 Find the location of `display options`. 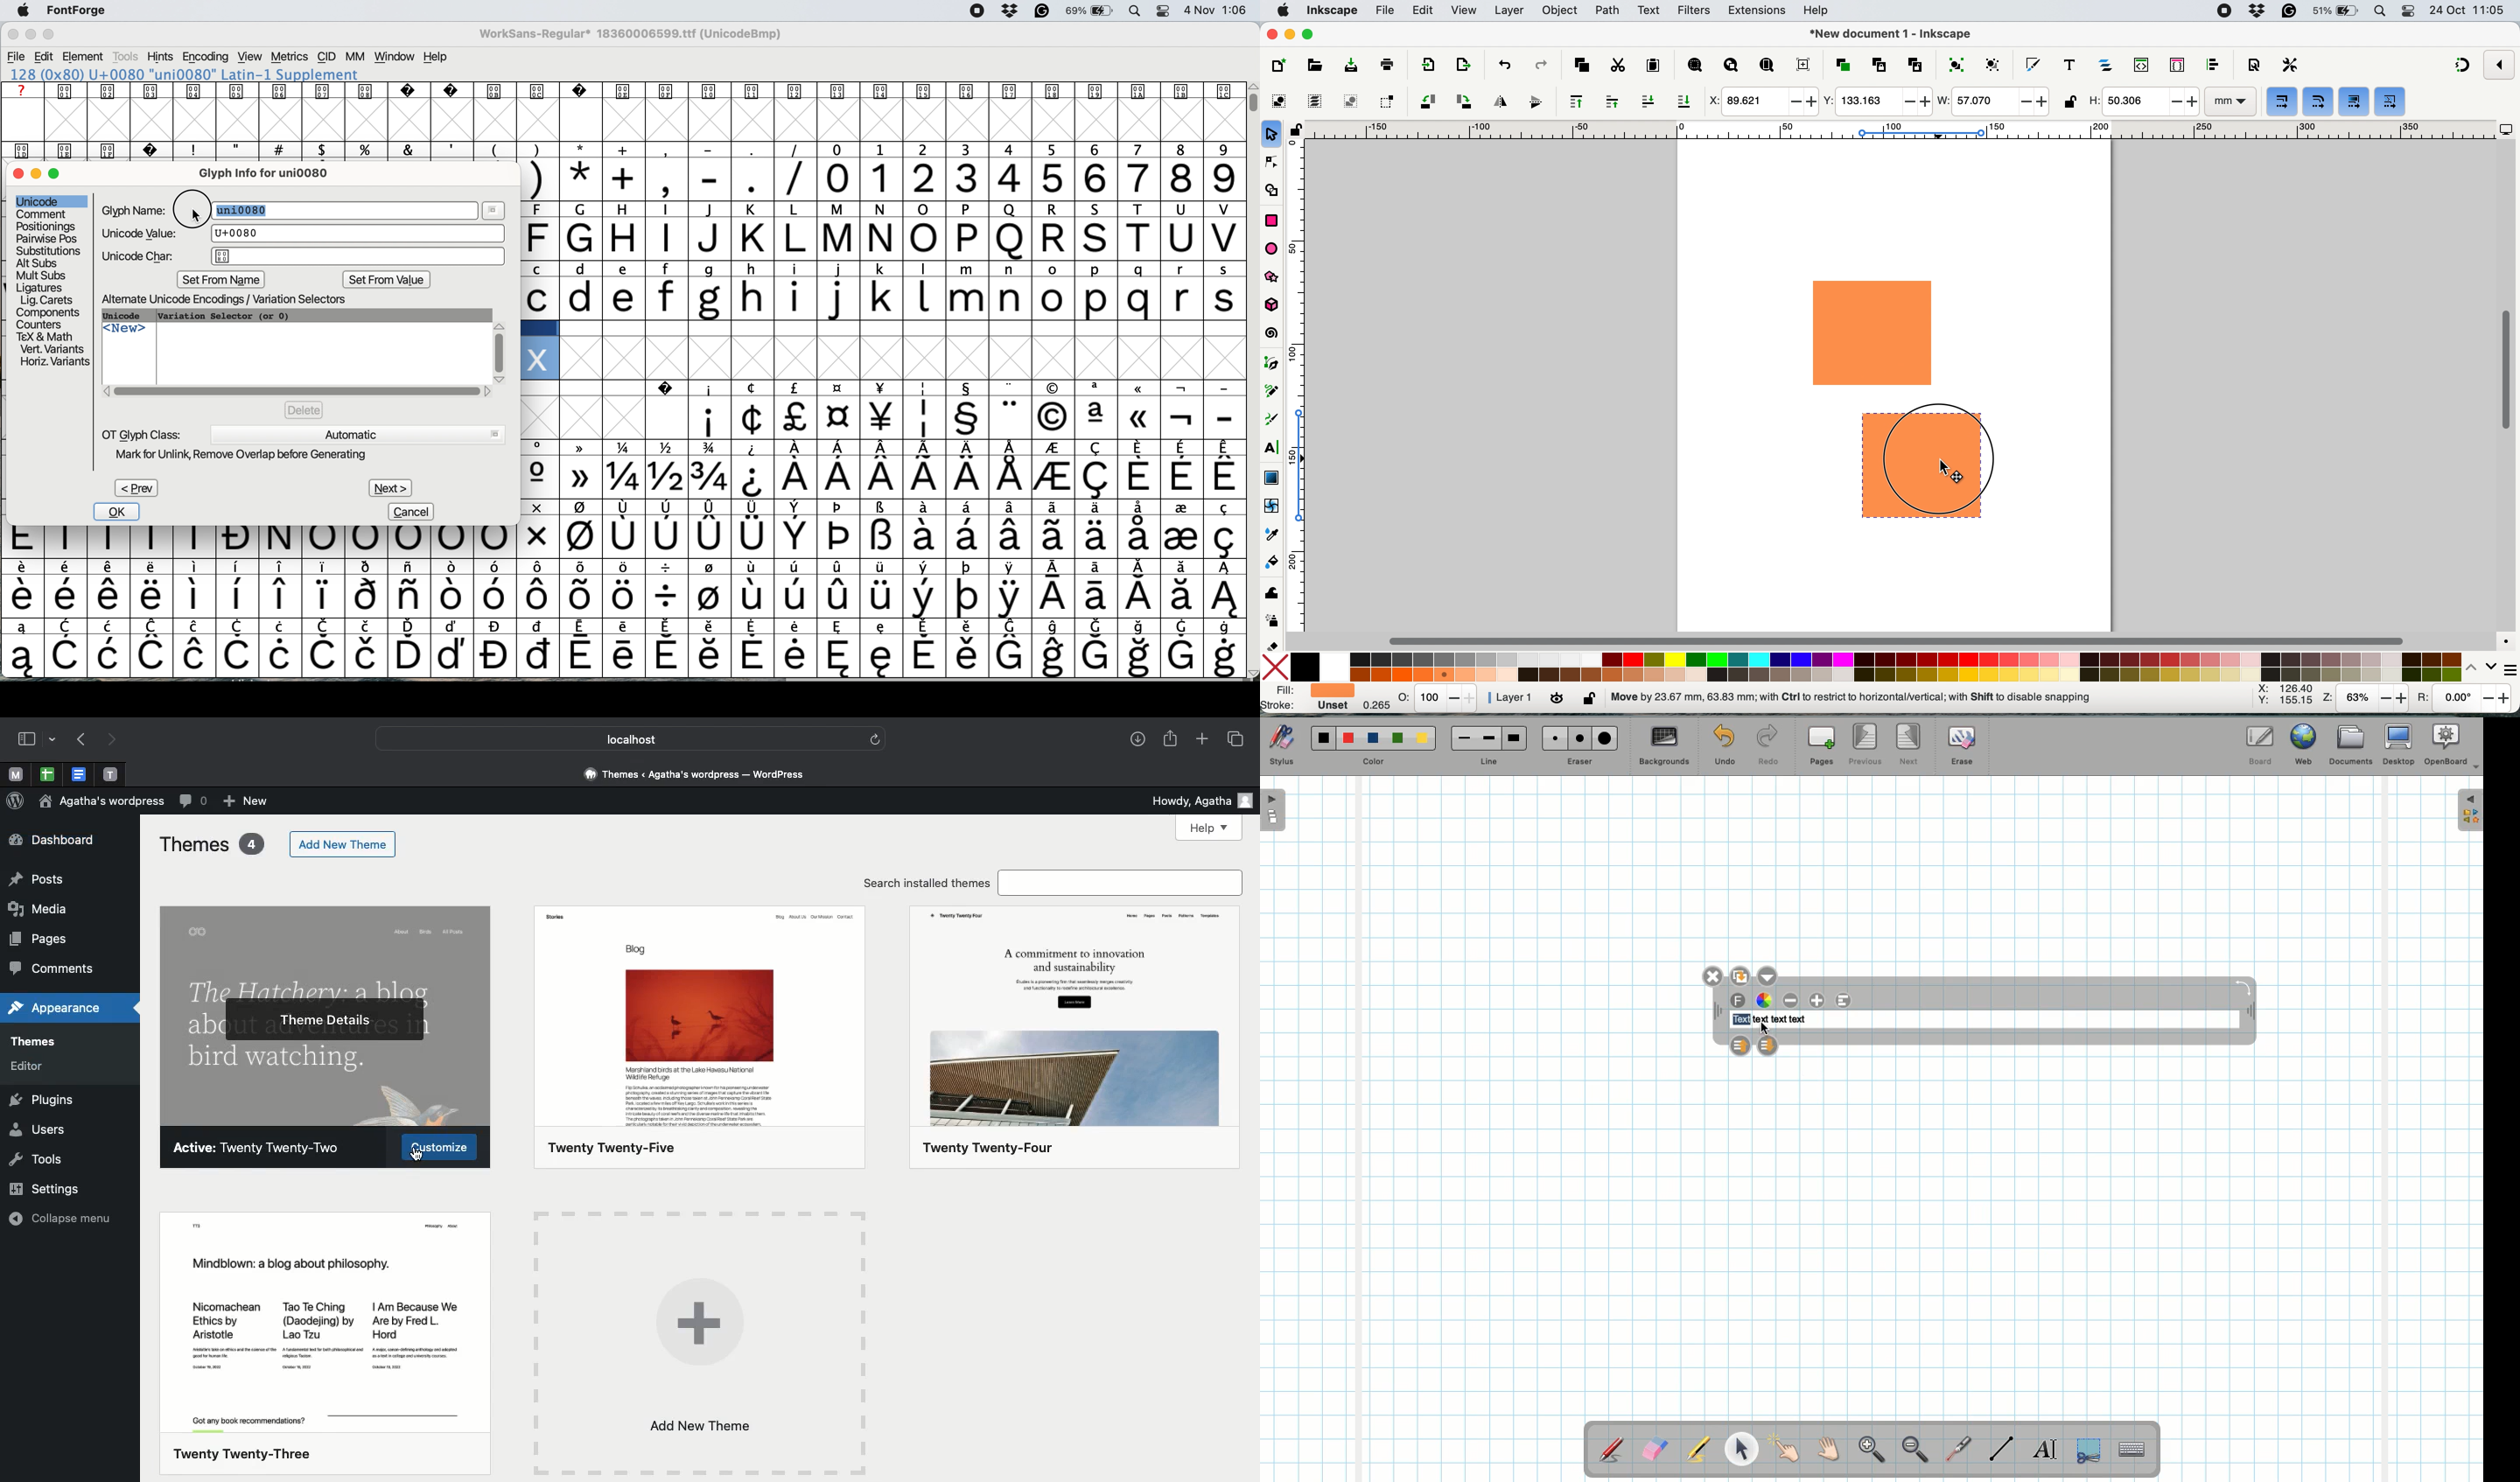

display options is located at coordinates (2506, 130).